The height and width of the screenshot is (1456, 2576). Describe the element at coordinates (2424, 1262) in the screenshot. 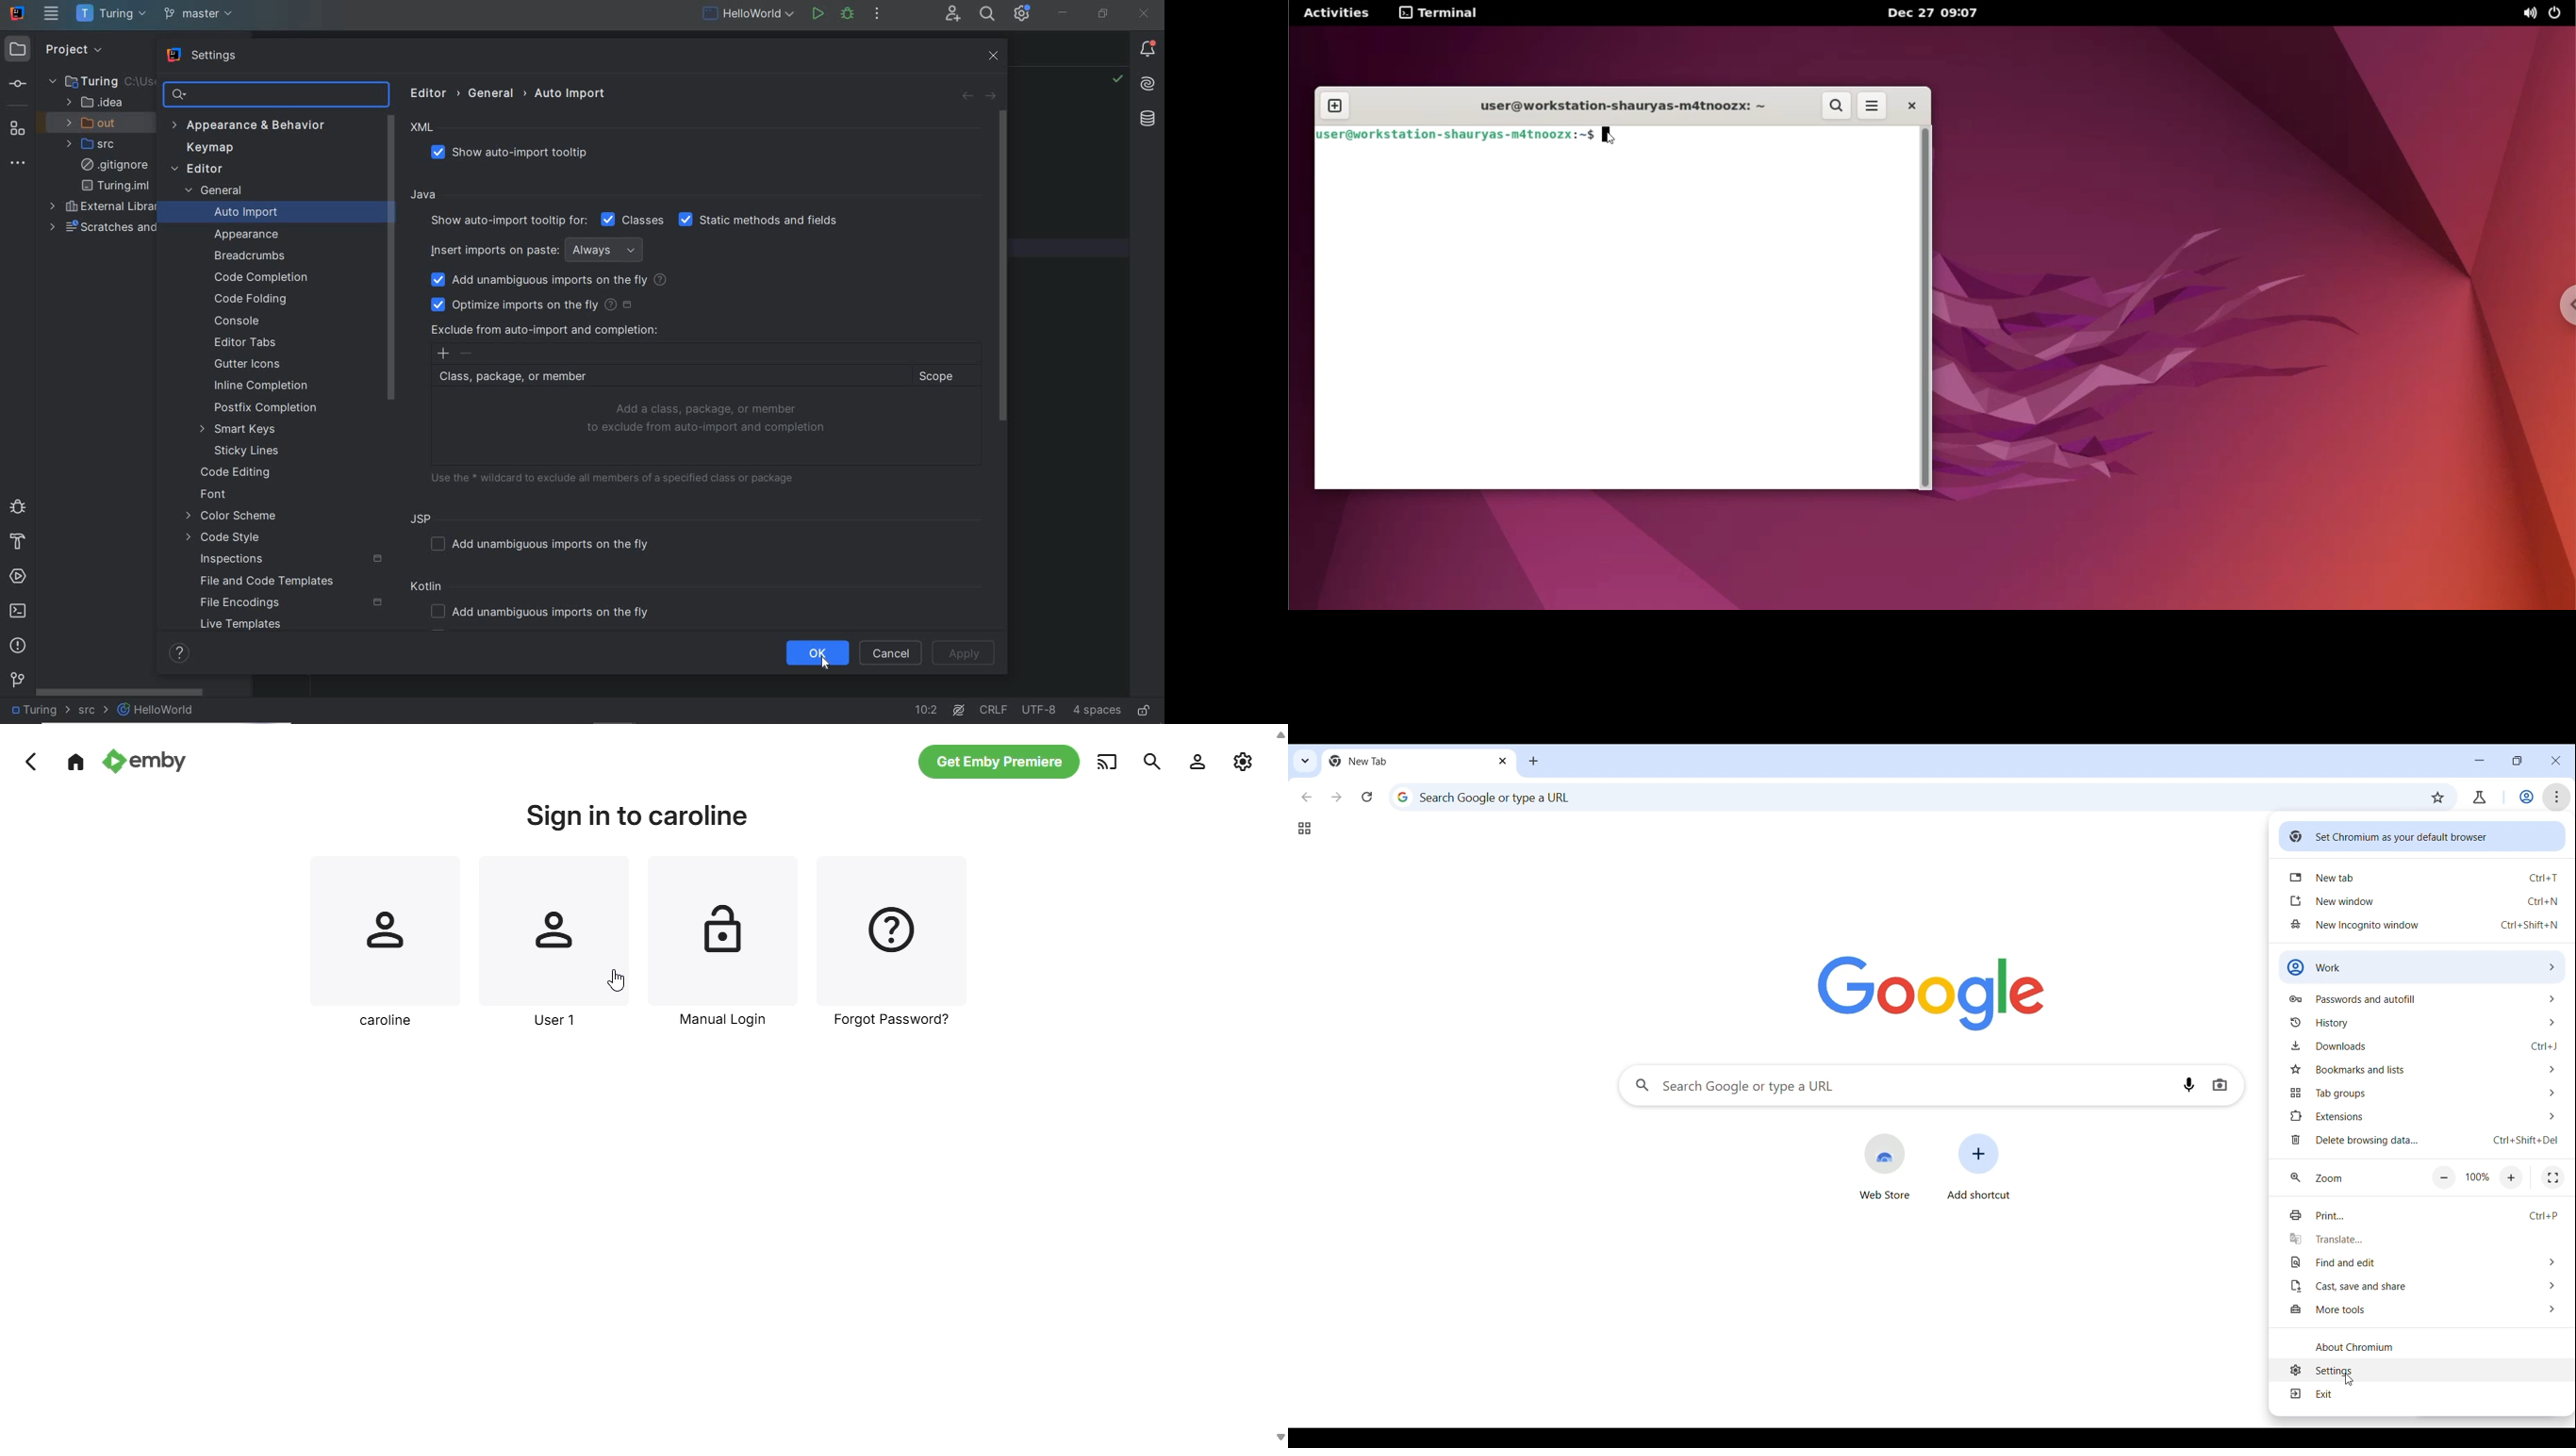

I see `Find and edit options` at that location.